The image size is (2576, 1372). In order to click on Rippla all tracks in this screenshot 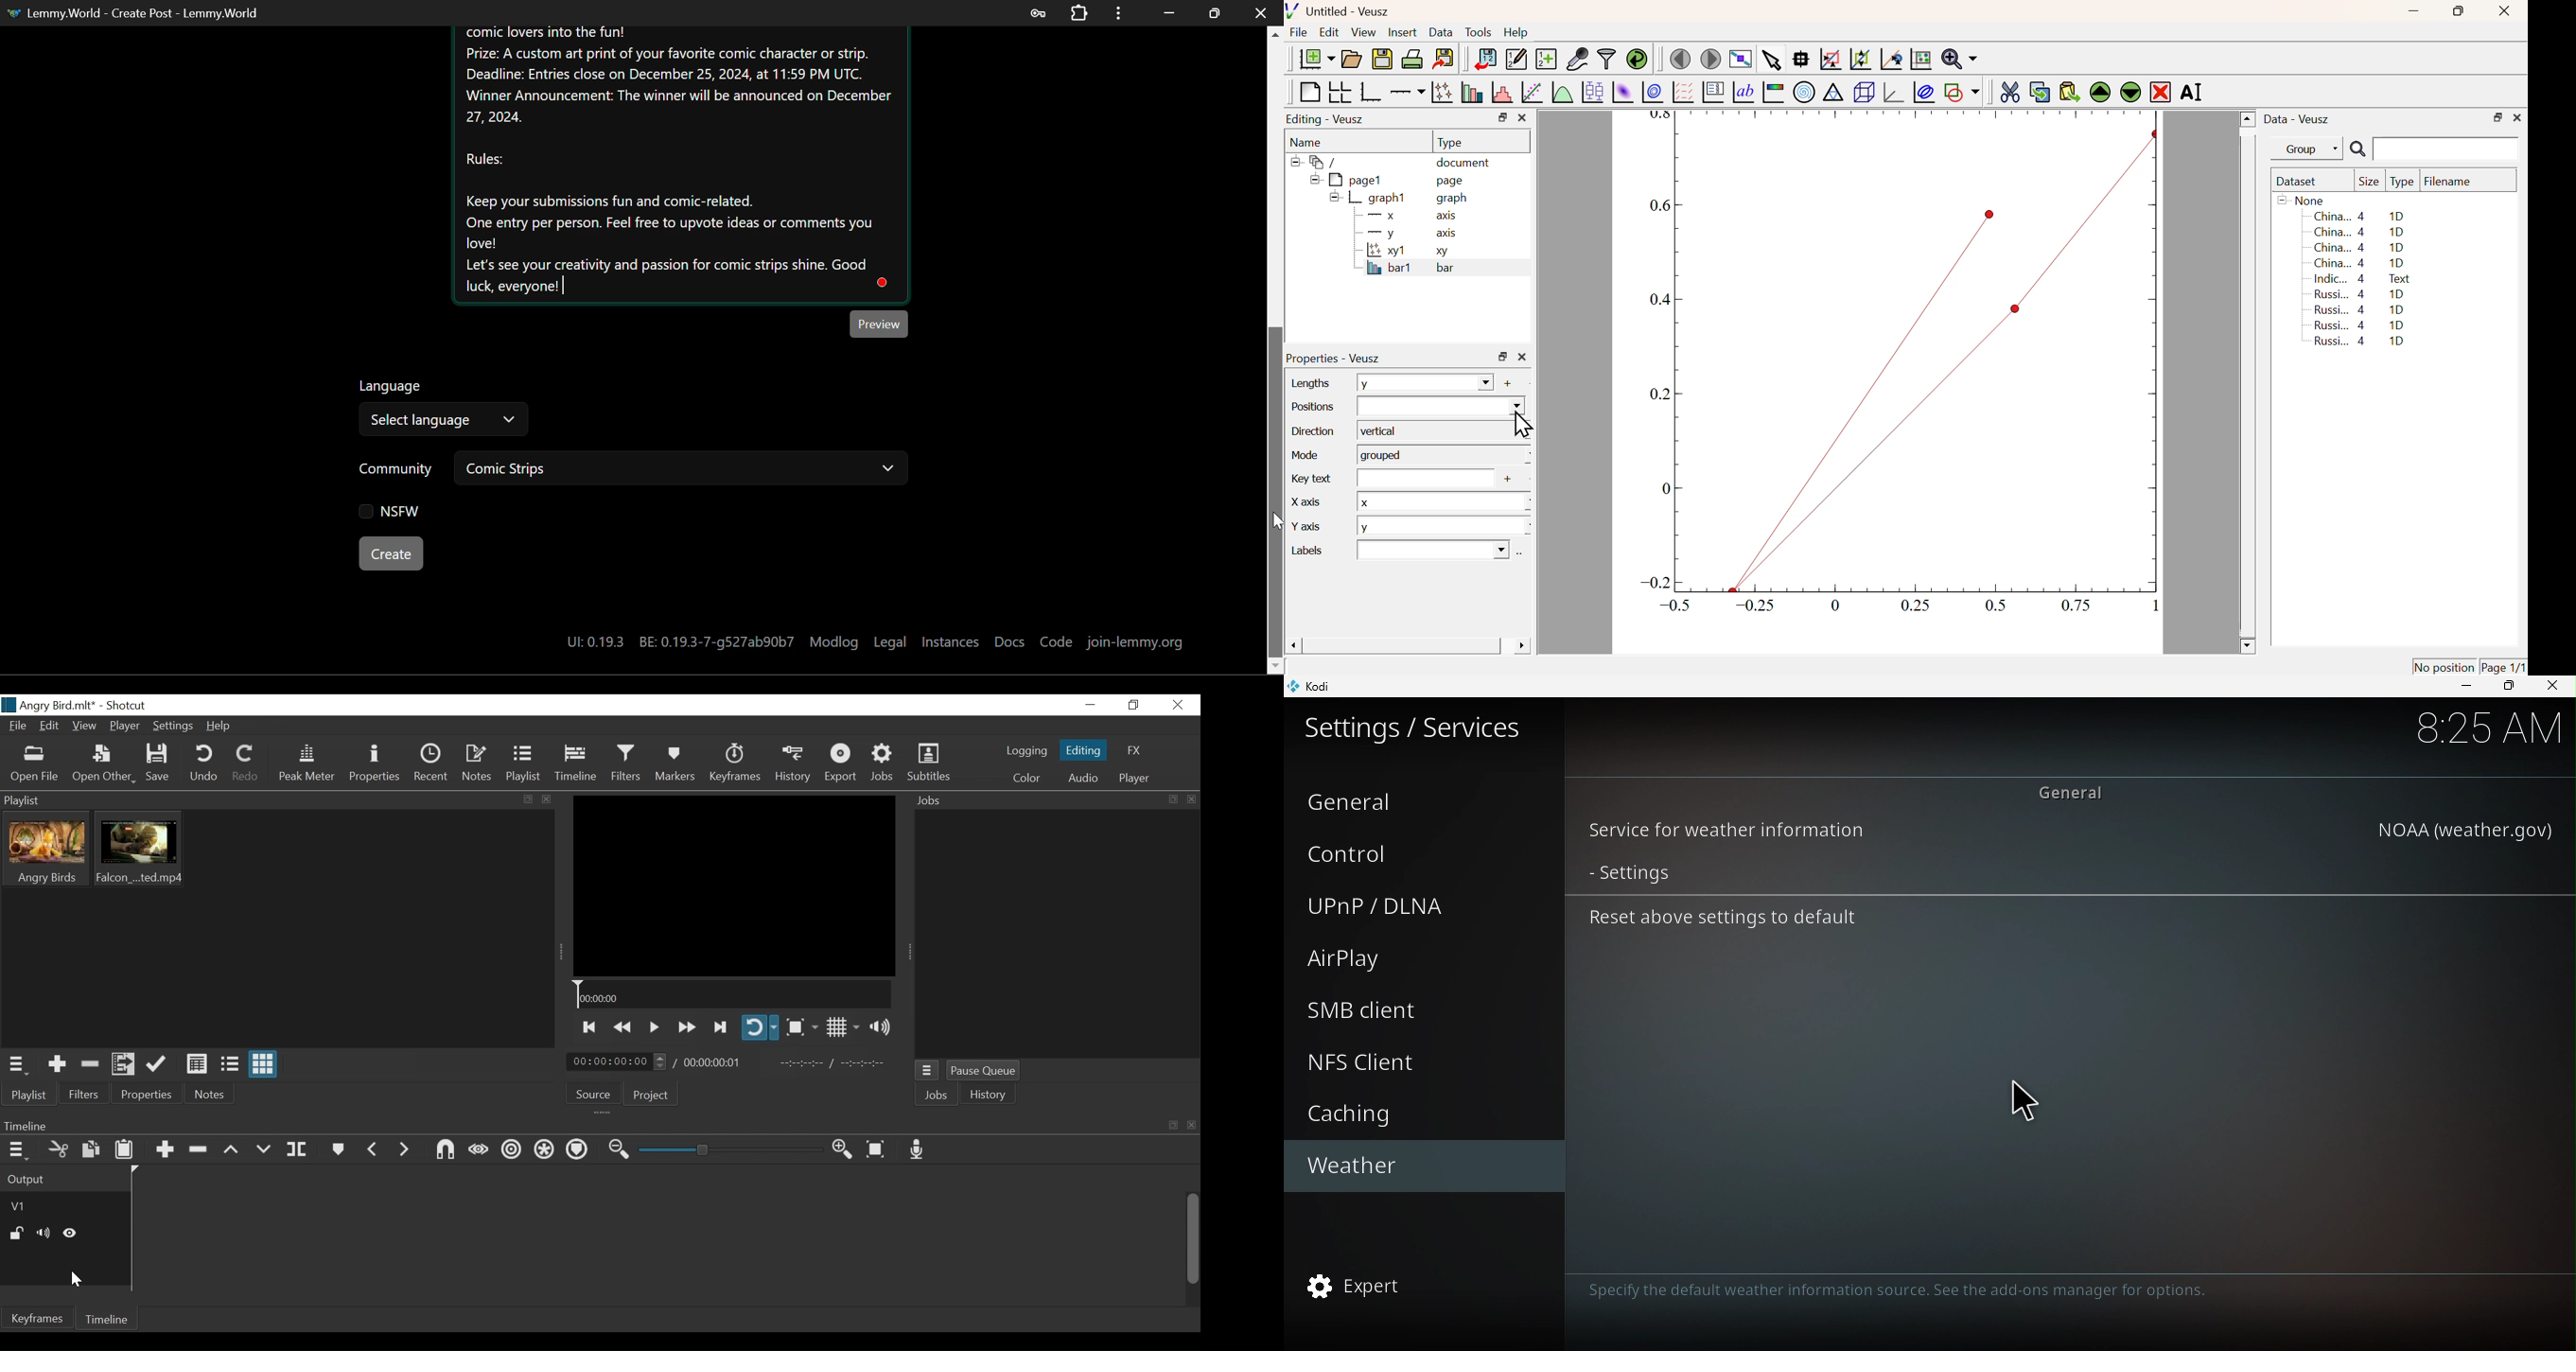, I will do `click(545, 1151)`.